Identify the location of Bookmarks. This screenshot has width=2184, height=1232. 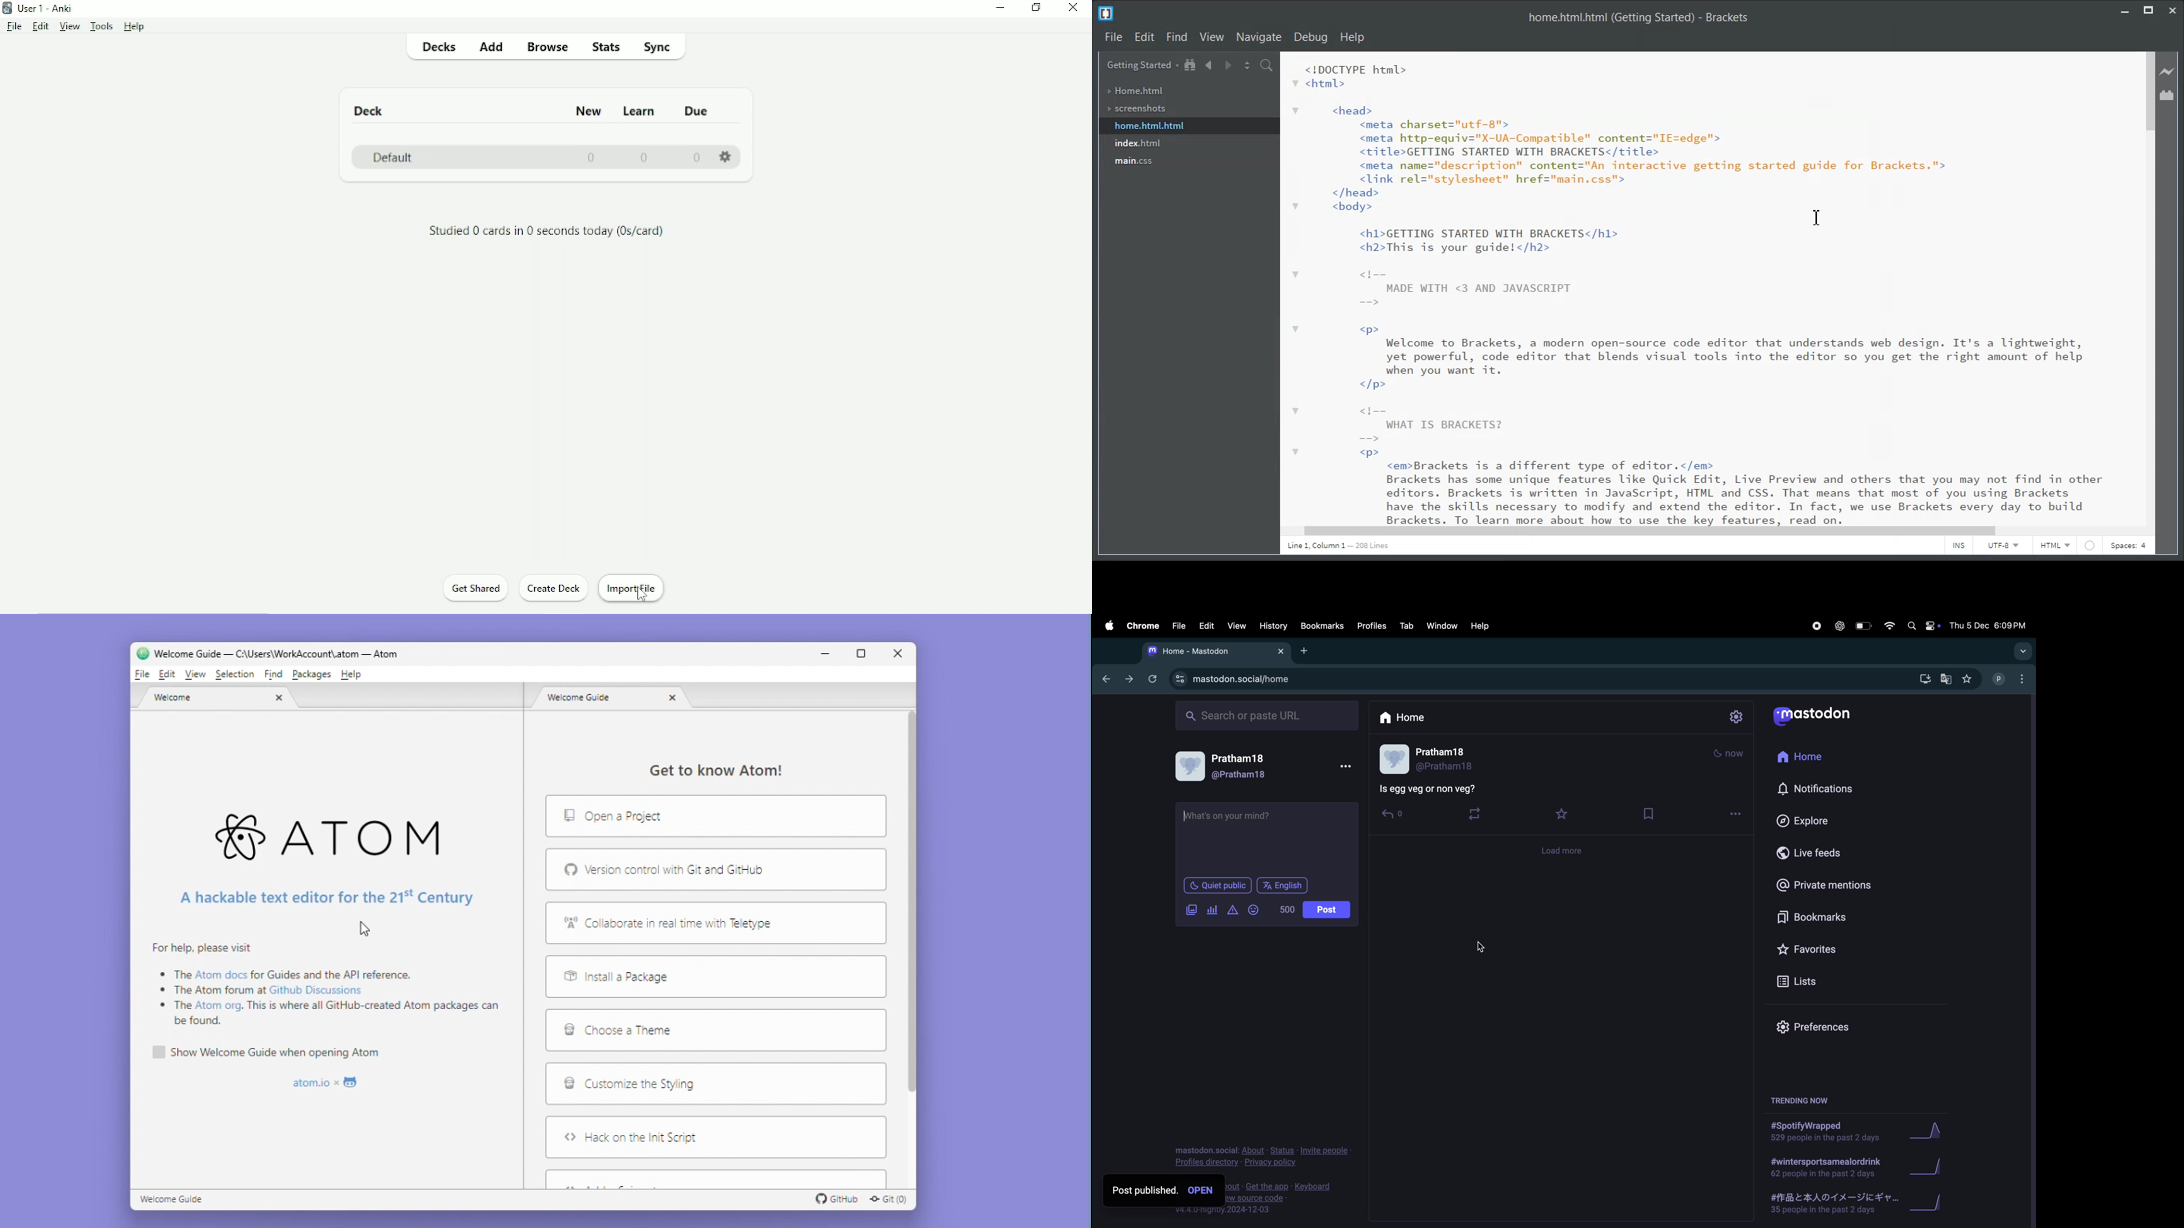
(1822, 917).